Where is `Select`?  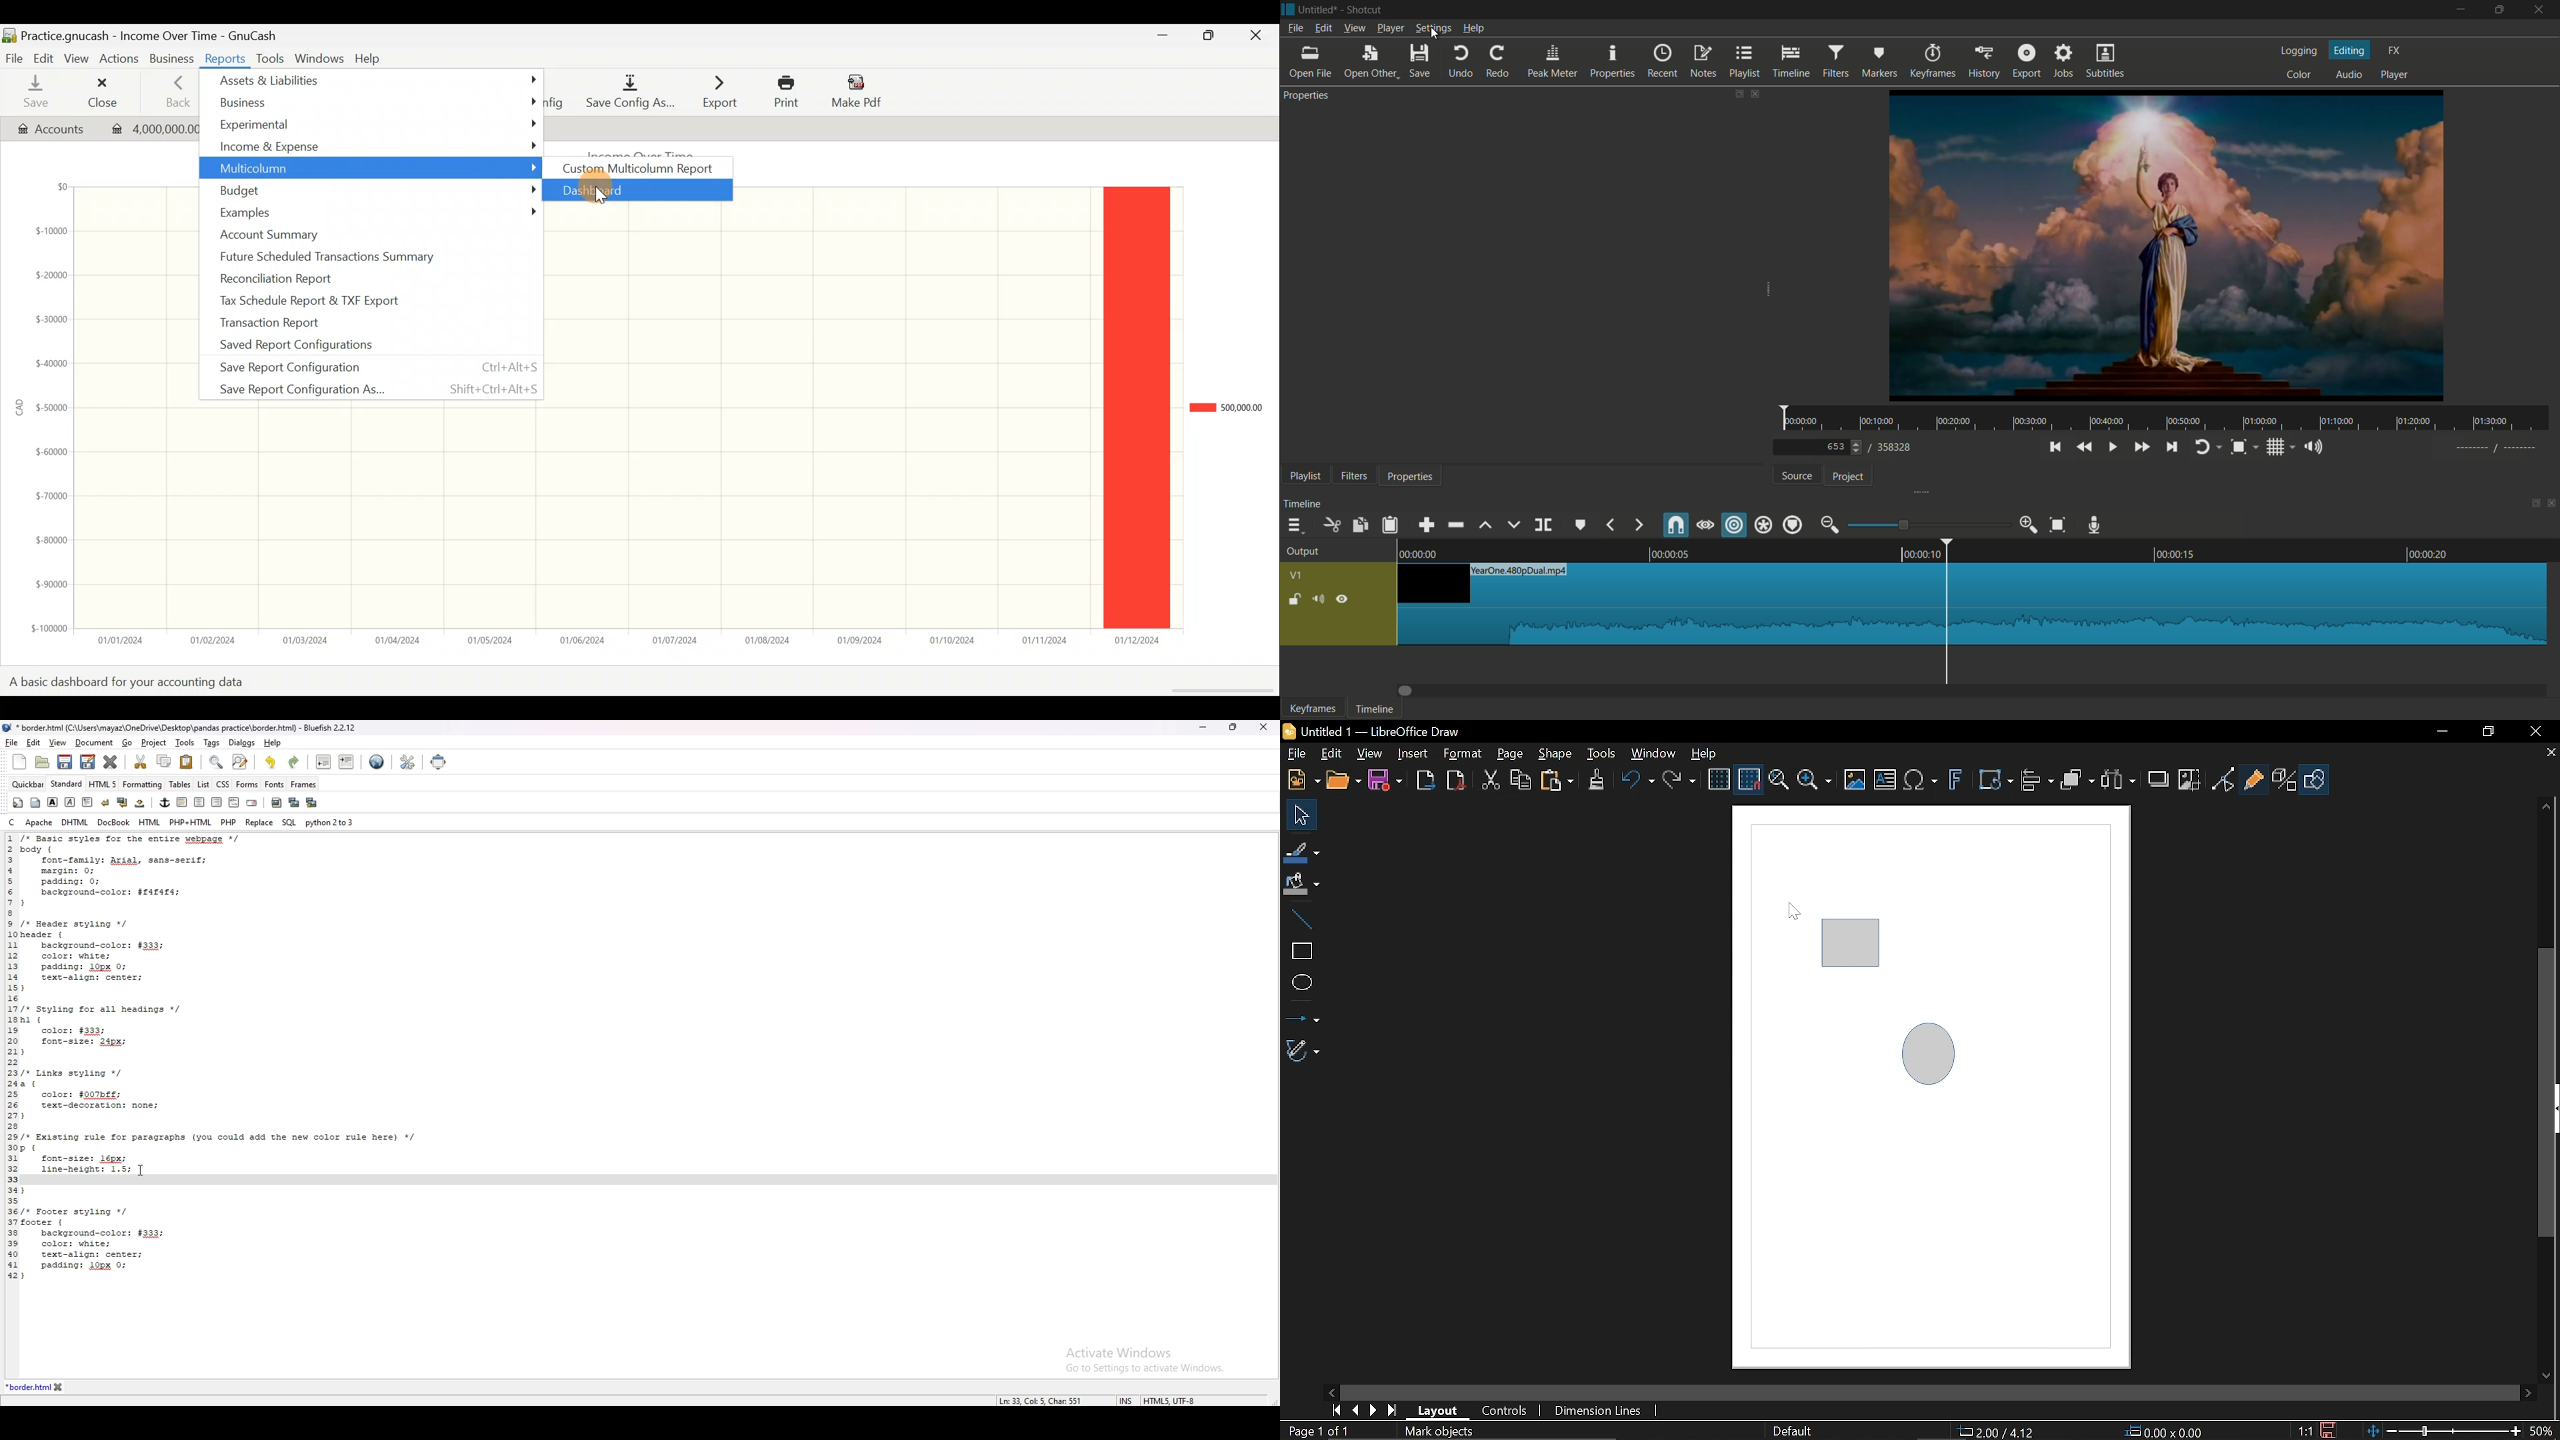
Select is located at coordinates (1297, 813).